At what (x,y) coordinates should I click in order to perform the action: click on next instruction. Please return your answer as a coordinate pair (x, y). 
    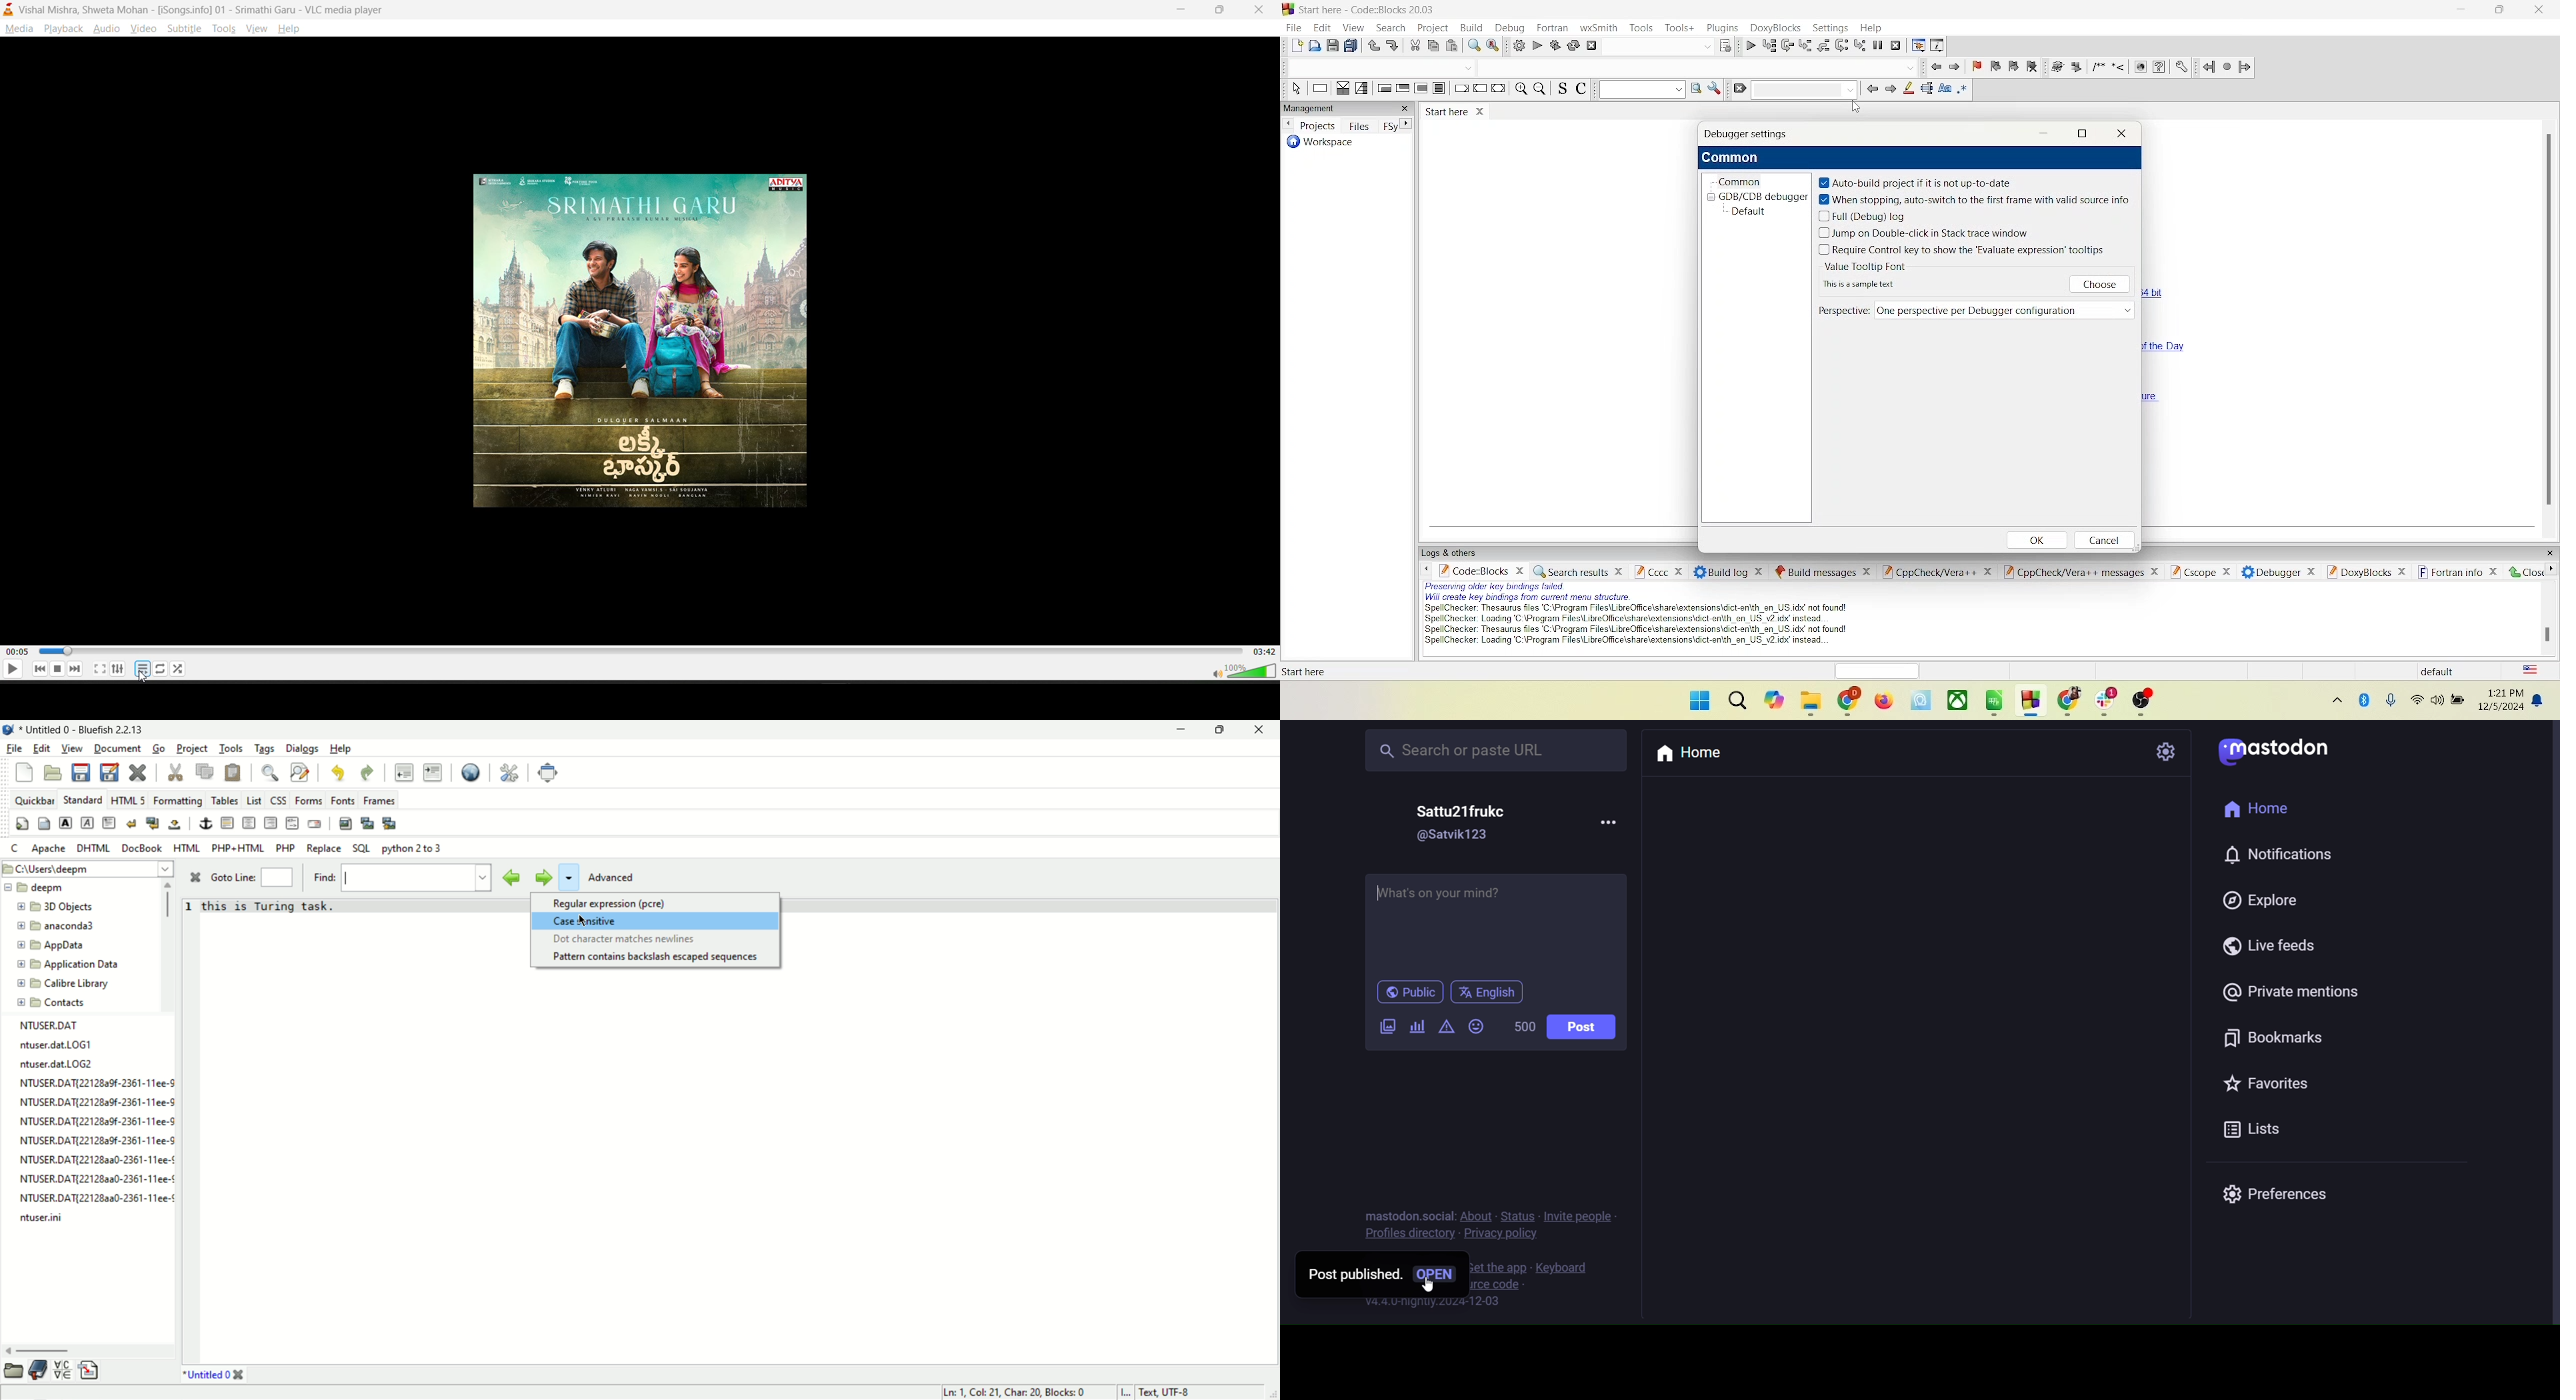
    Looking at the image, I should click on (1843, 45).